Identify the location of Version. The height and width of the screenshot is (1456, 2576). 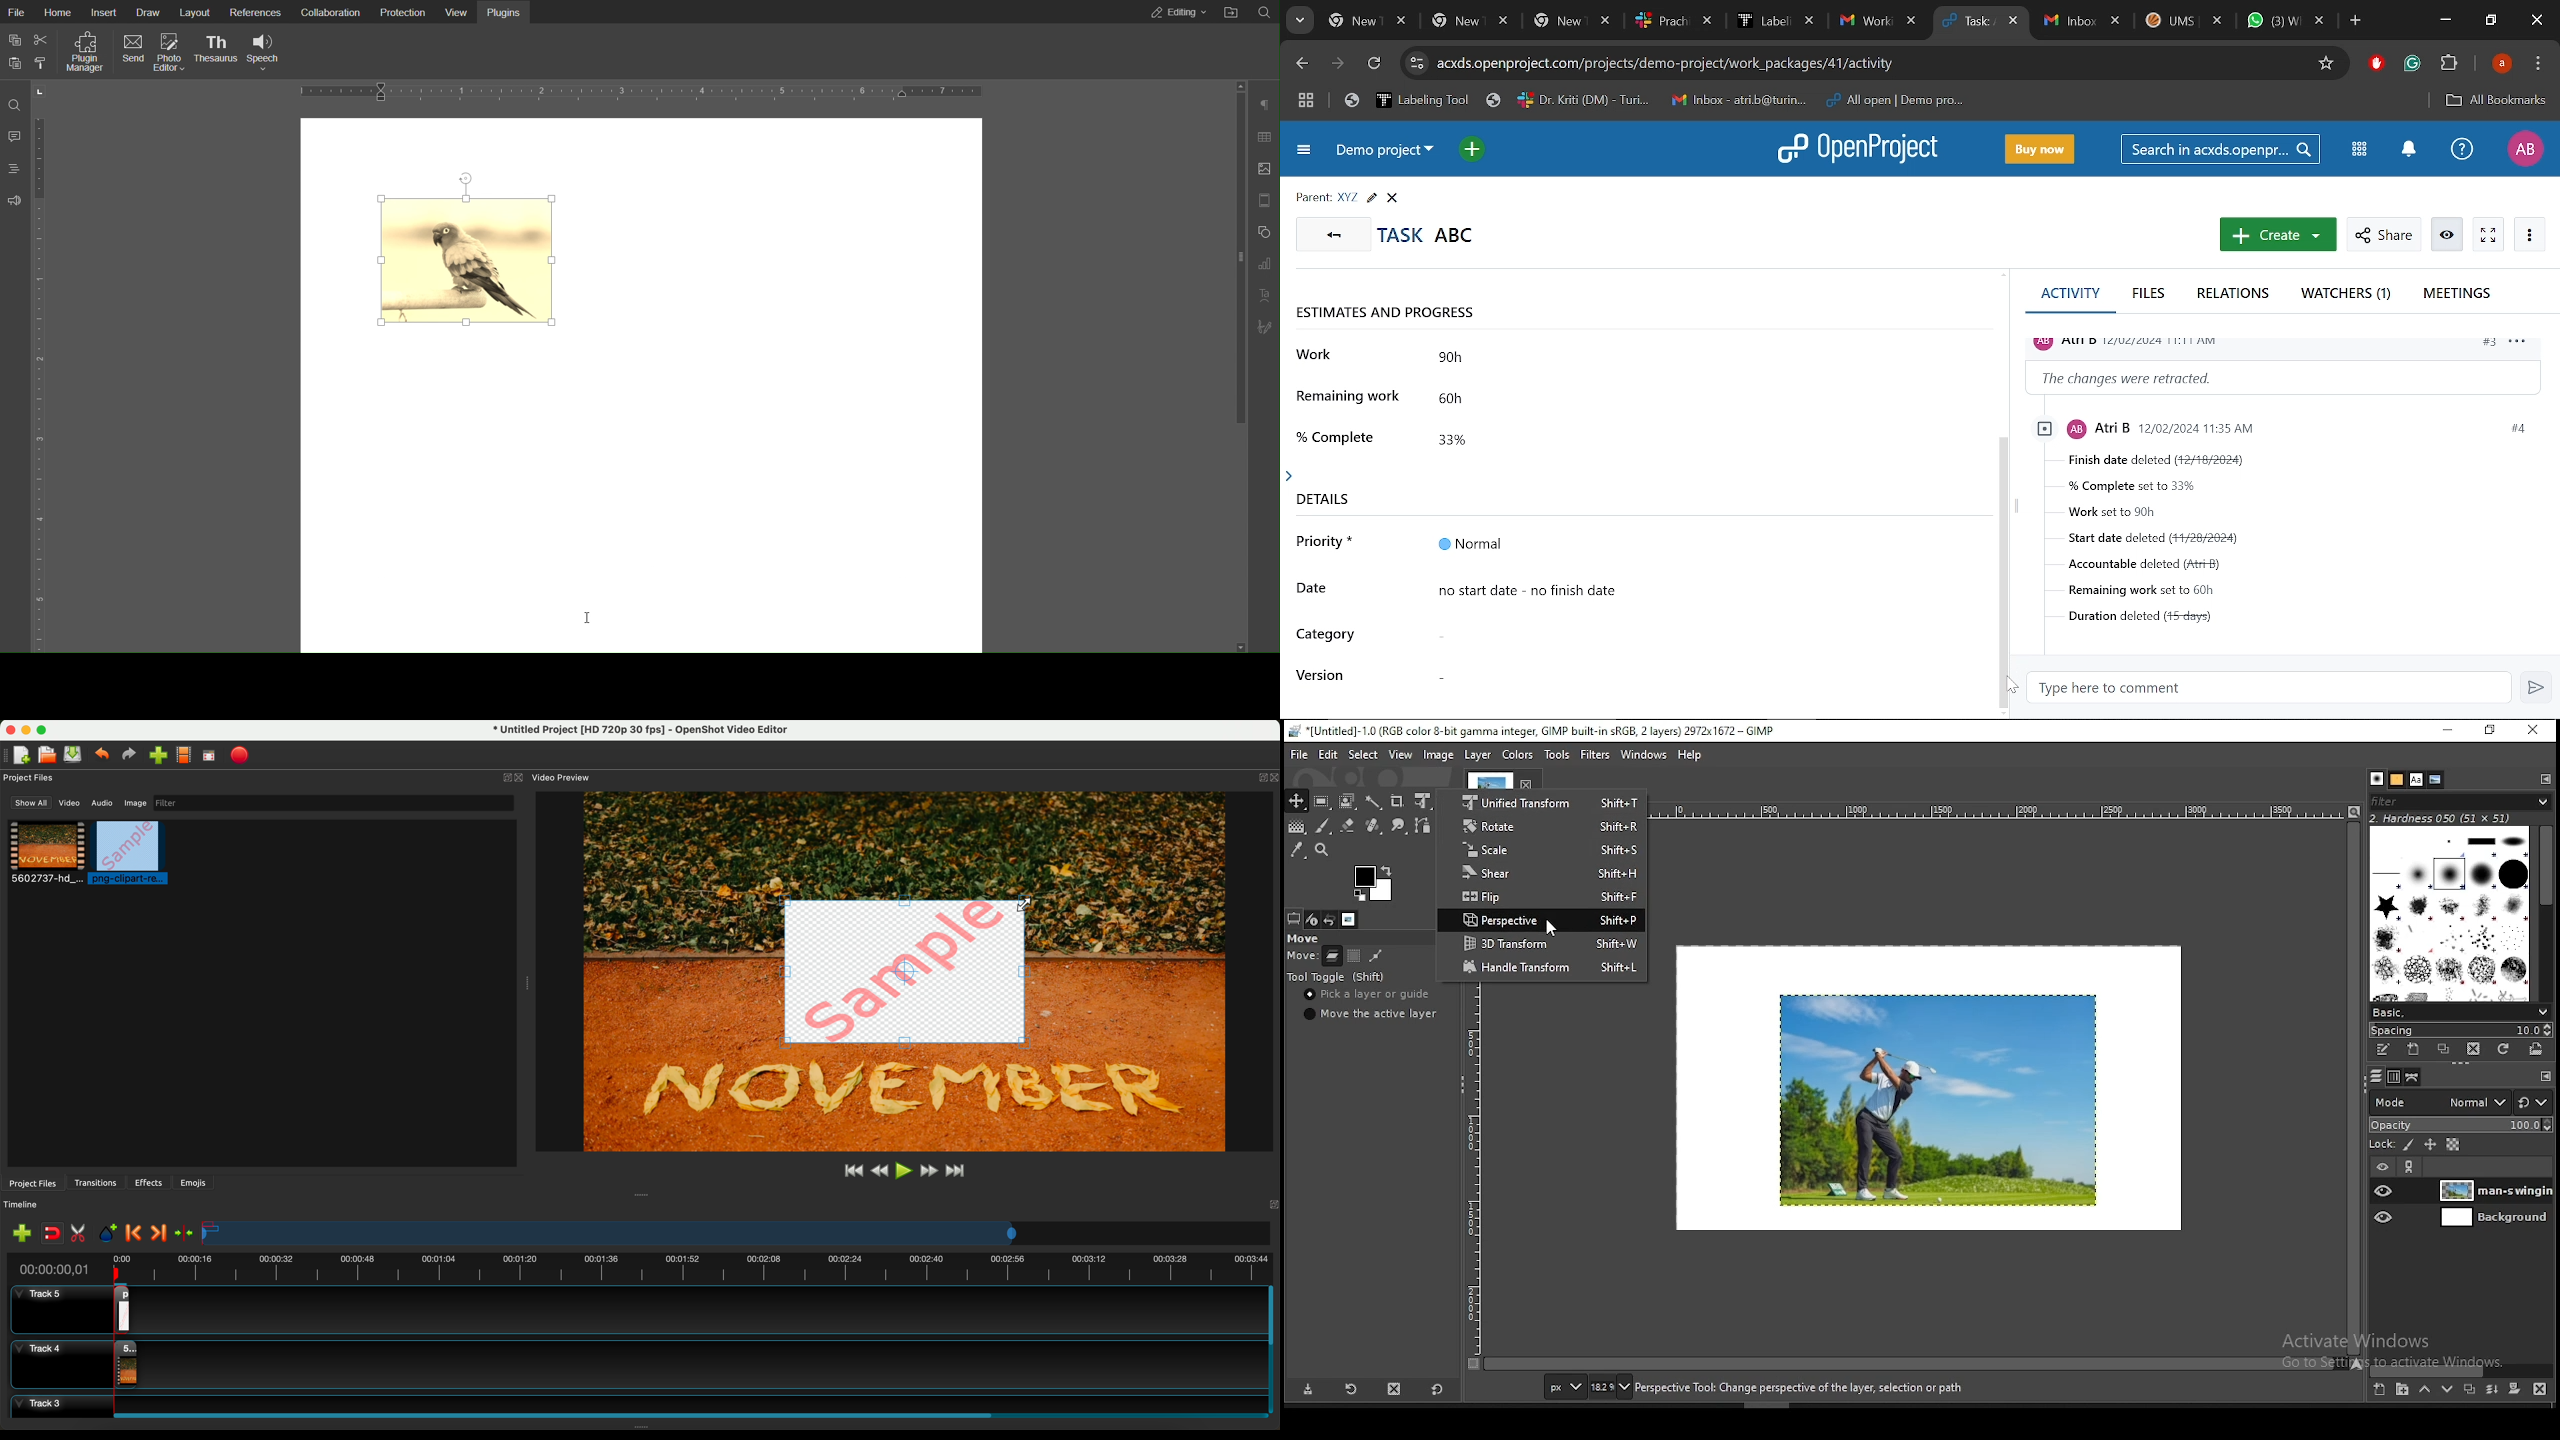
(1694, 671).